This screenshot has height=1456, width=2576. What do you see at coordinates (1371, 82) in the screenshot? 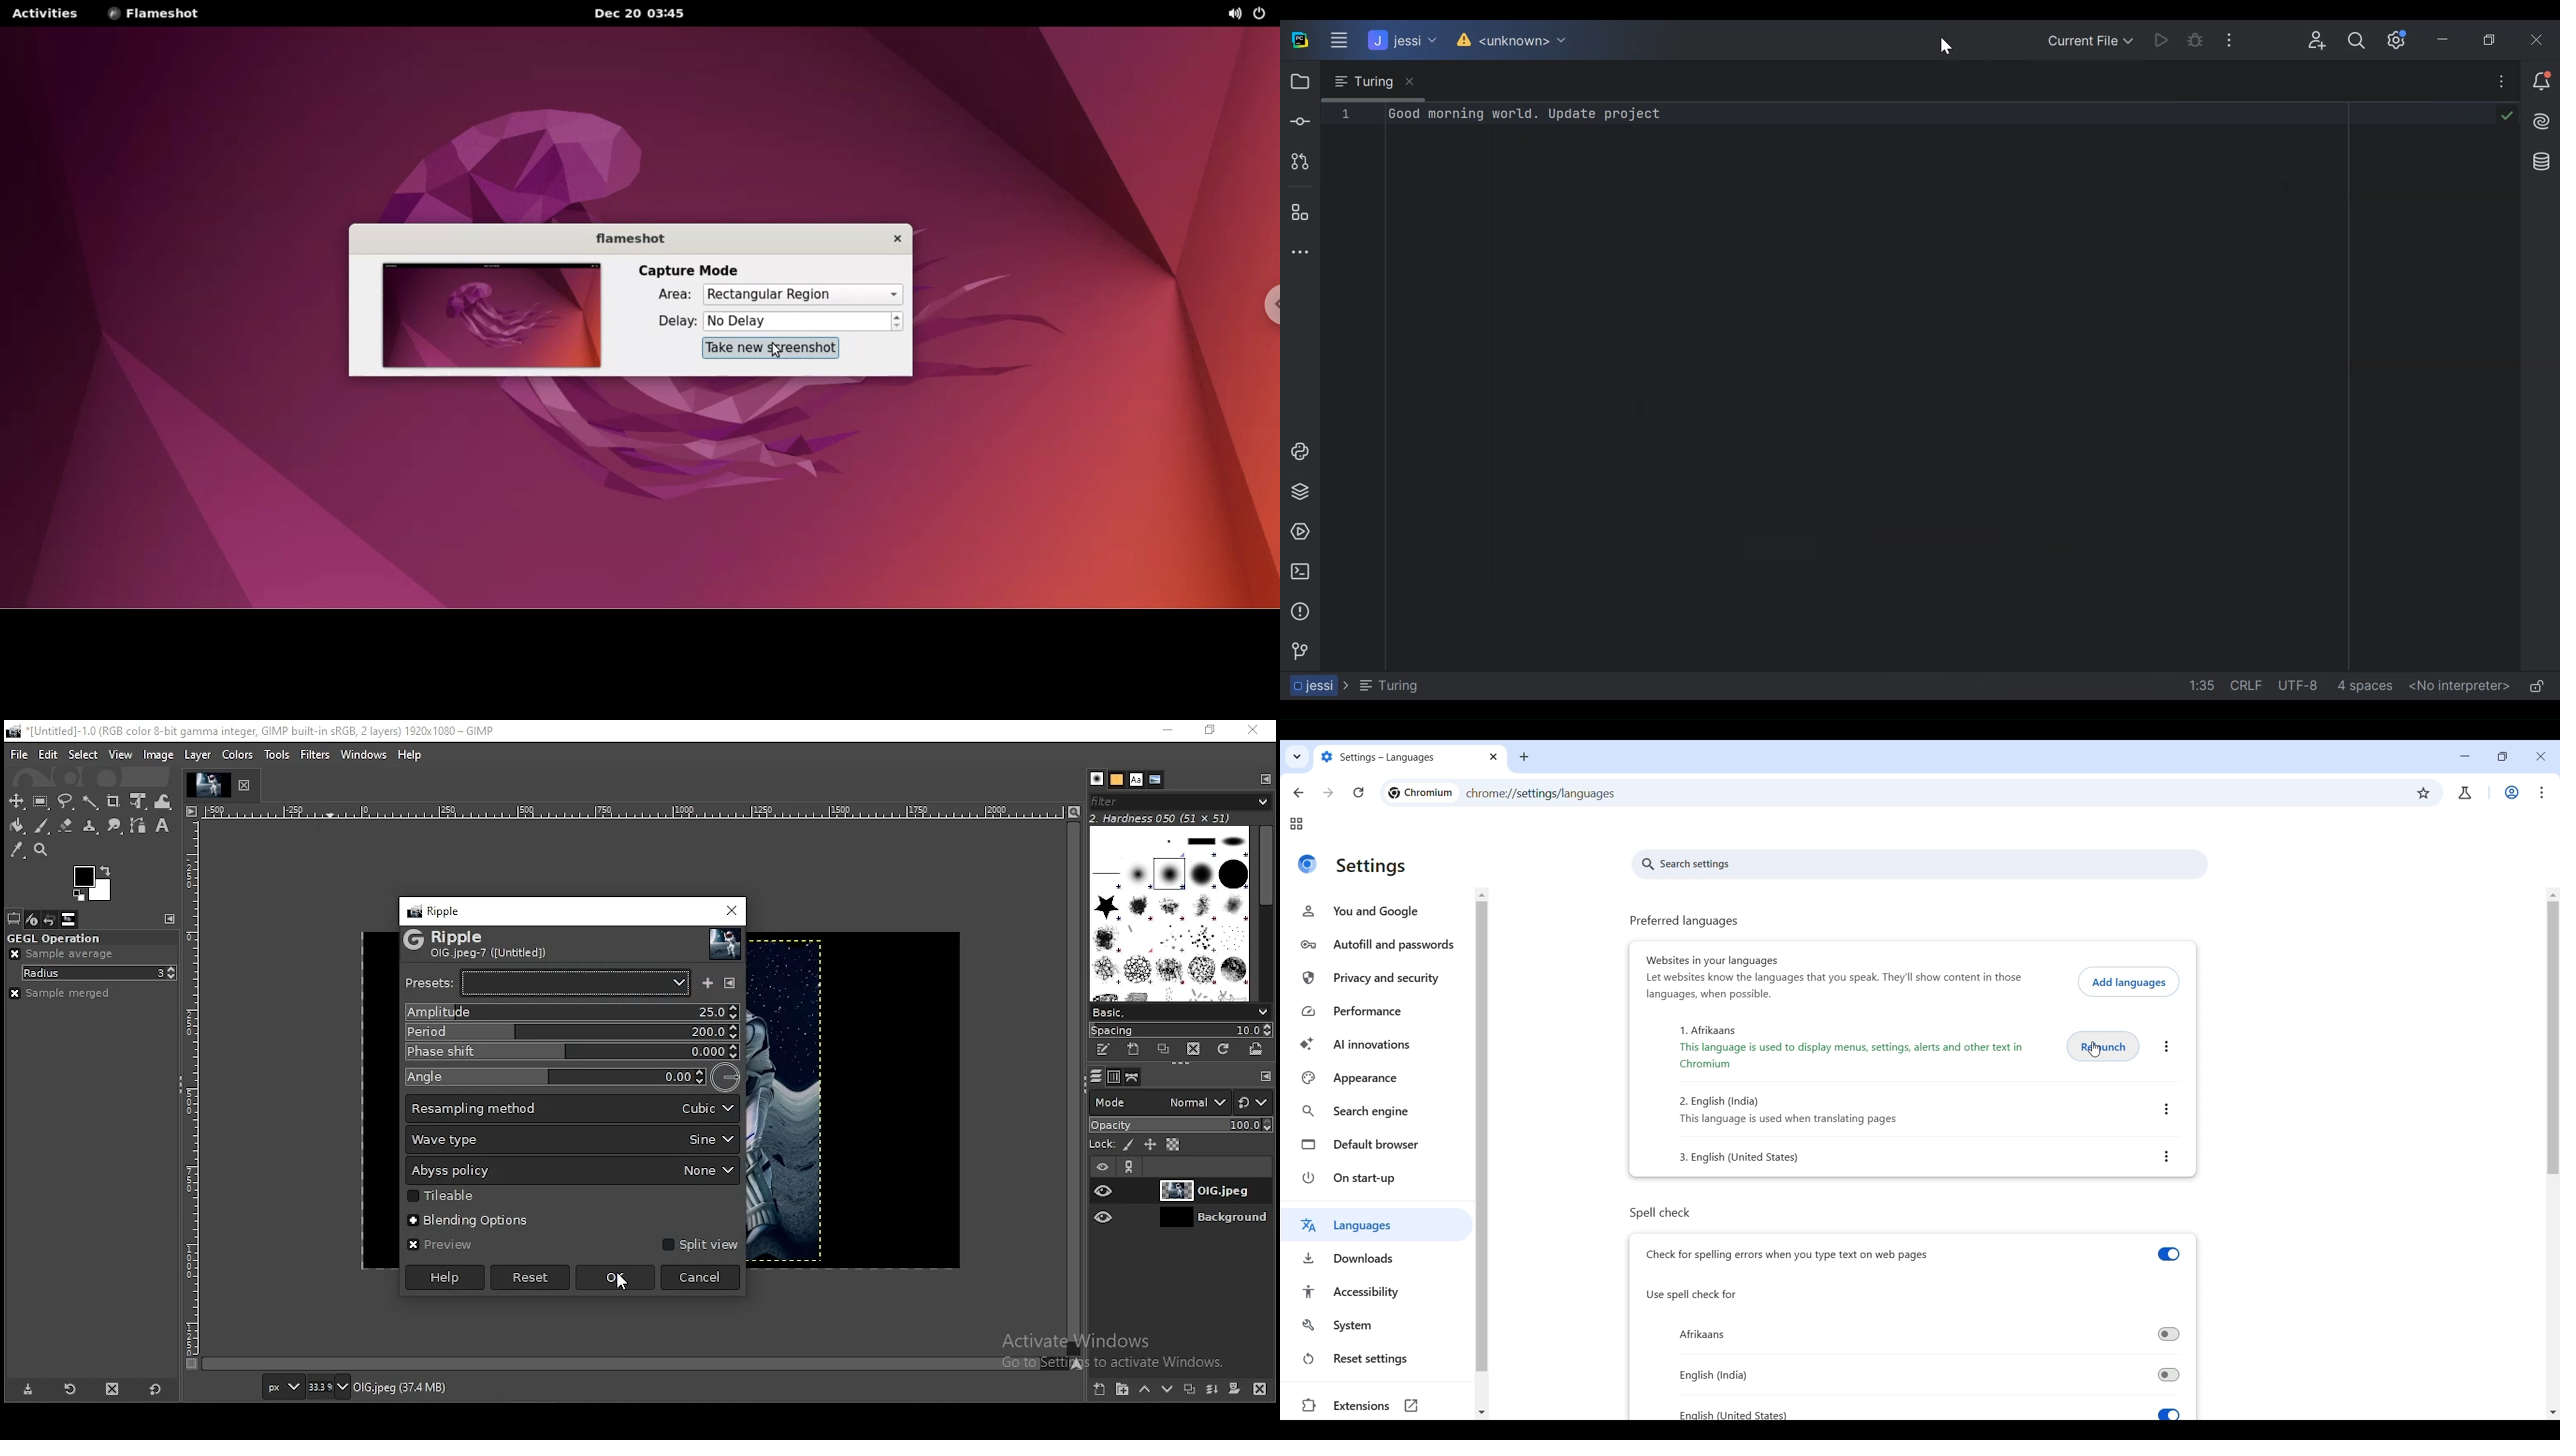
I see `Turing` at bounding box center [1371, 82].